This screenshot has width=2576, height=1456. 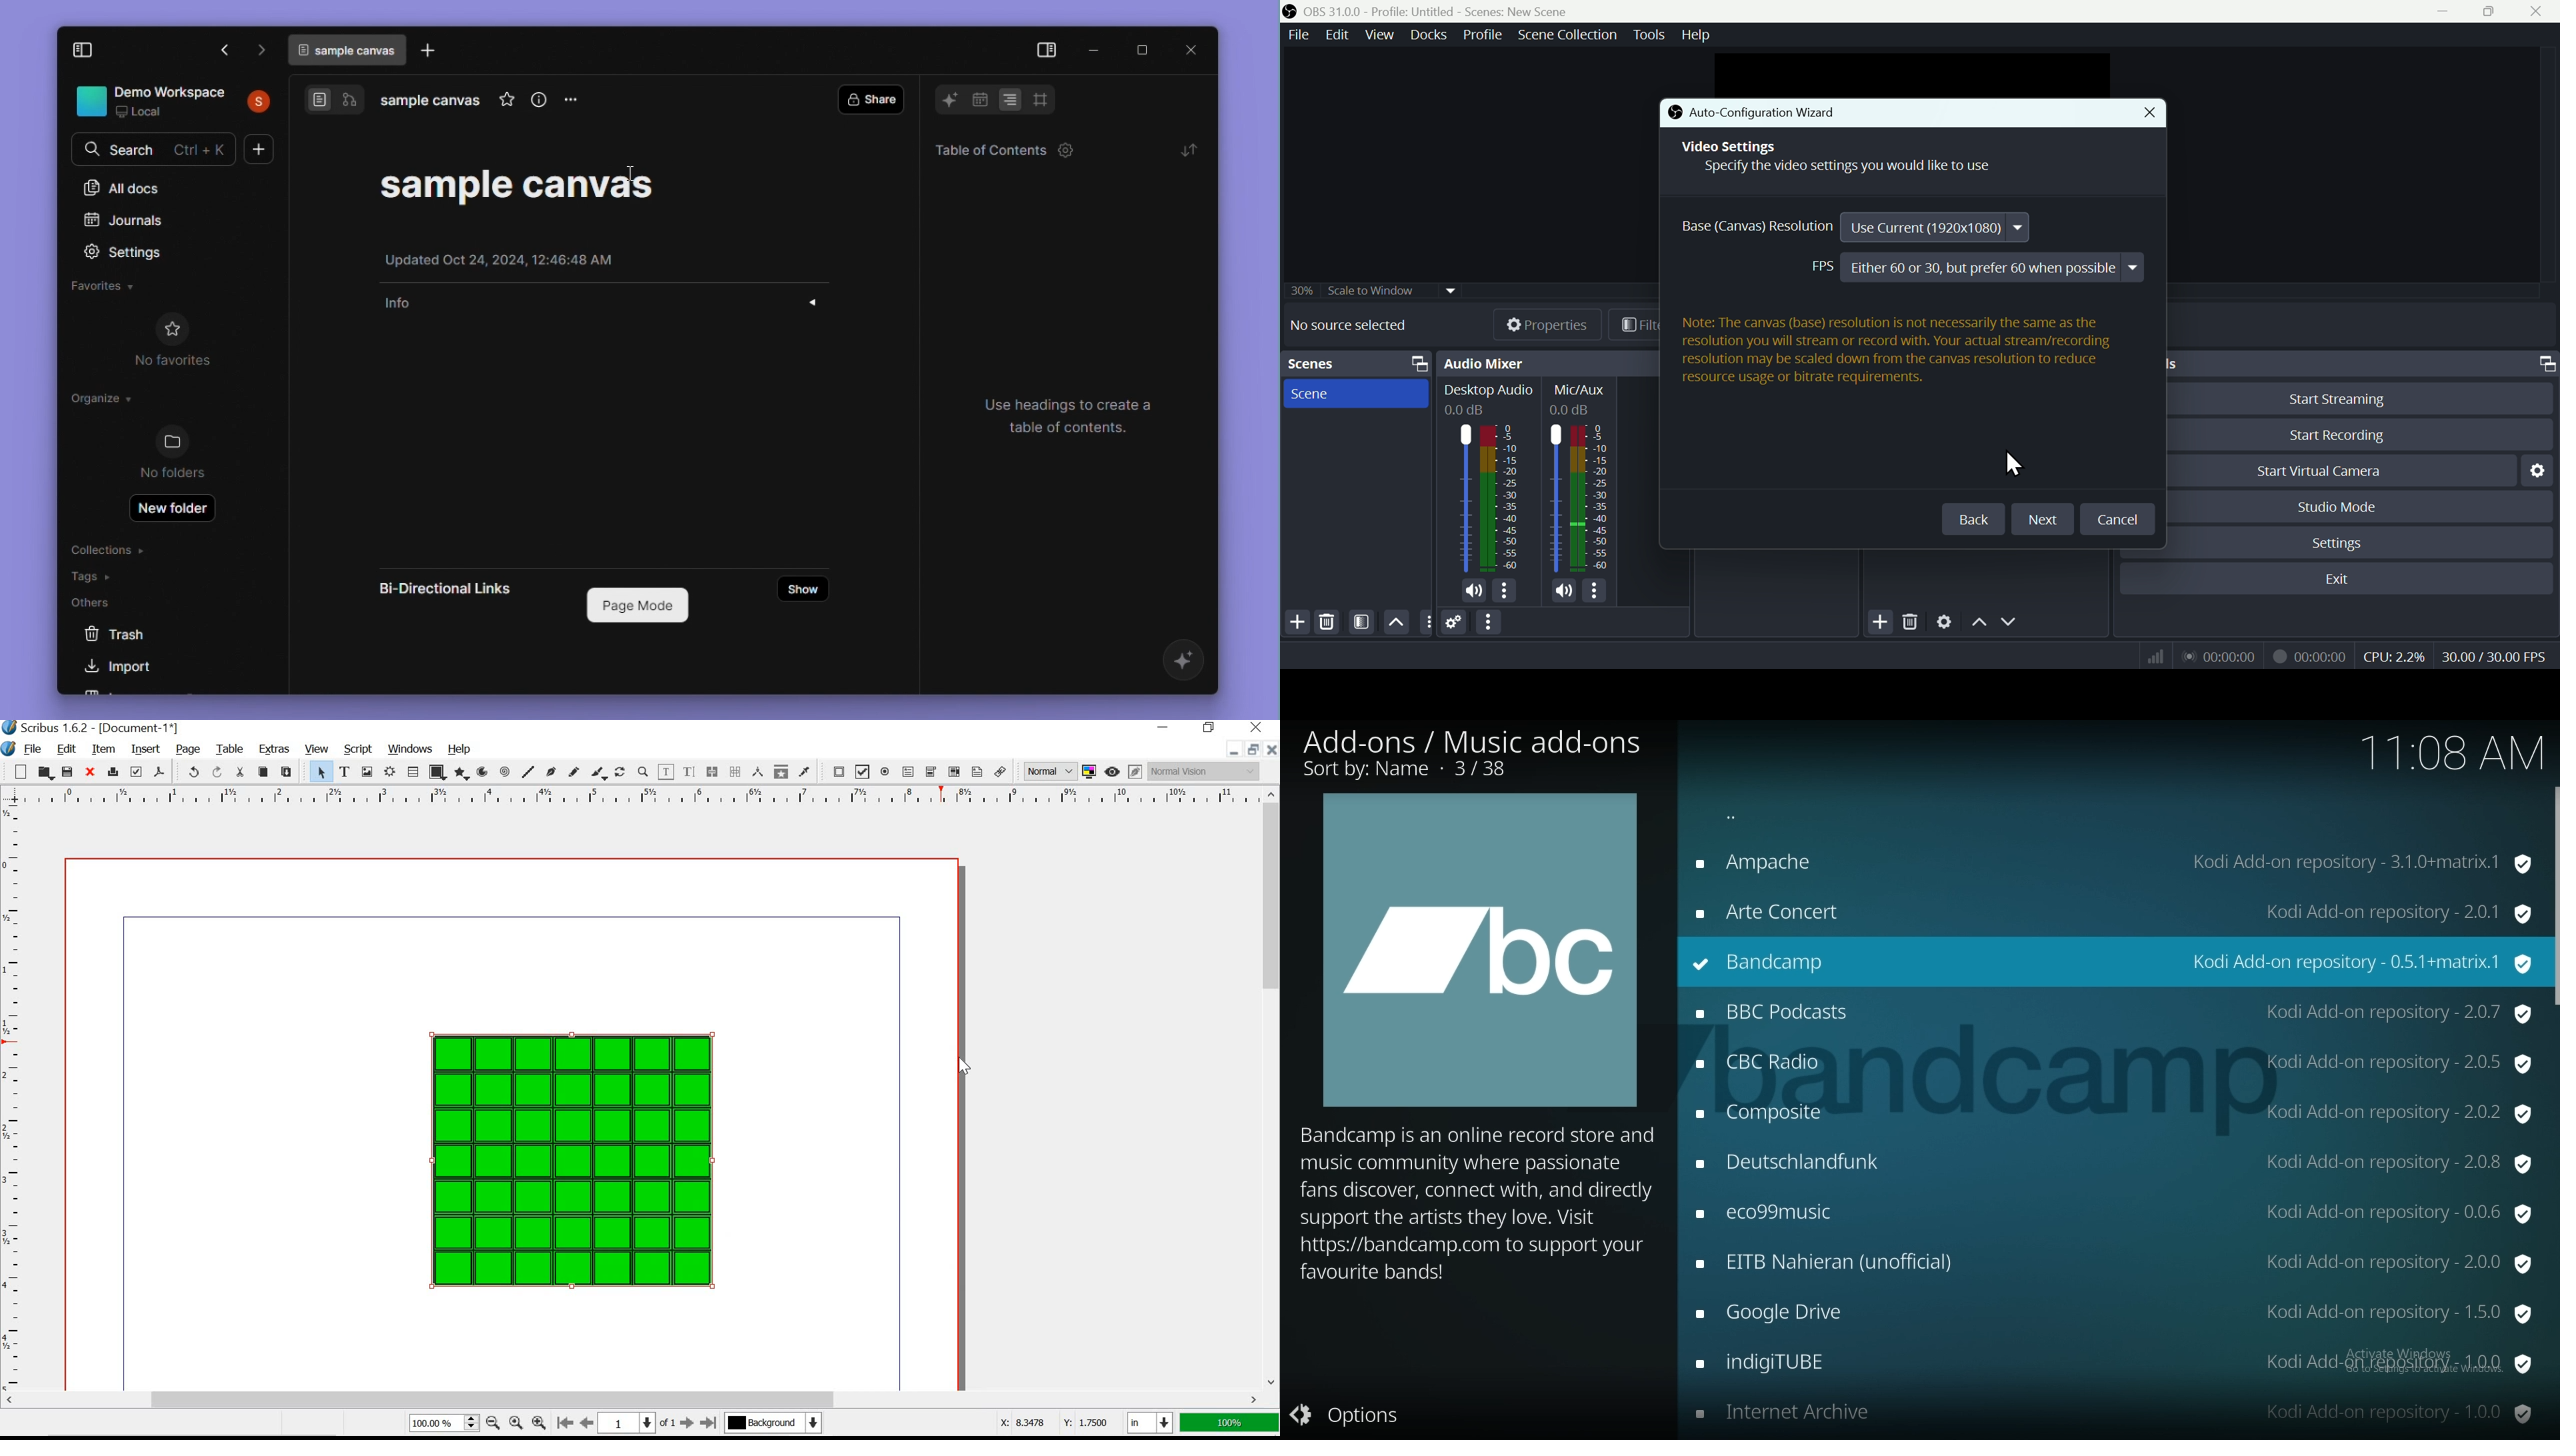 What do you see at coordinates (2218, 656) in the screenshot?
I see `Audio recorder` at bounding box center [2218, 656].